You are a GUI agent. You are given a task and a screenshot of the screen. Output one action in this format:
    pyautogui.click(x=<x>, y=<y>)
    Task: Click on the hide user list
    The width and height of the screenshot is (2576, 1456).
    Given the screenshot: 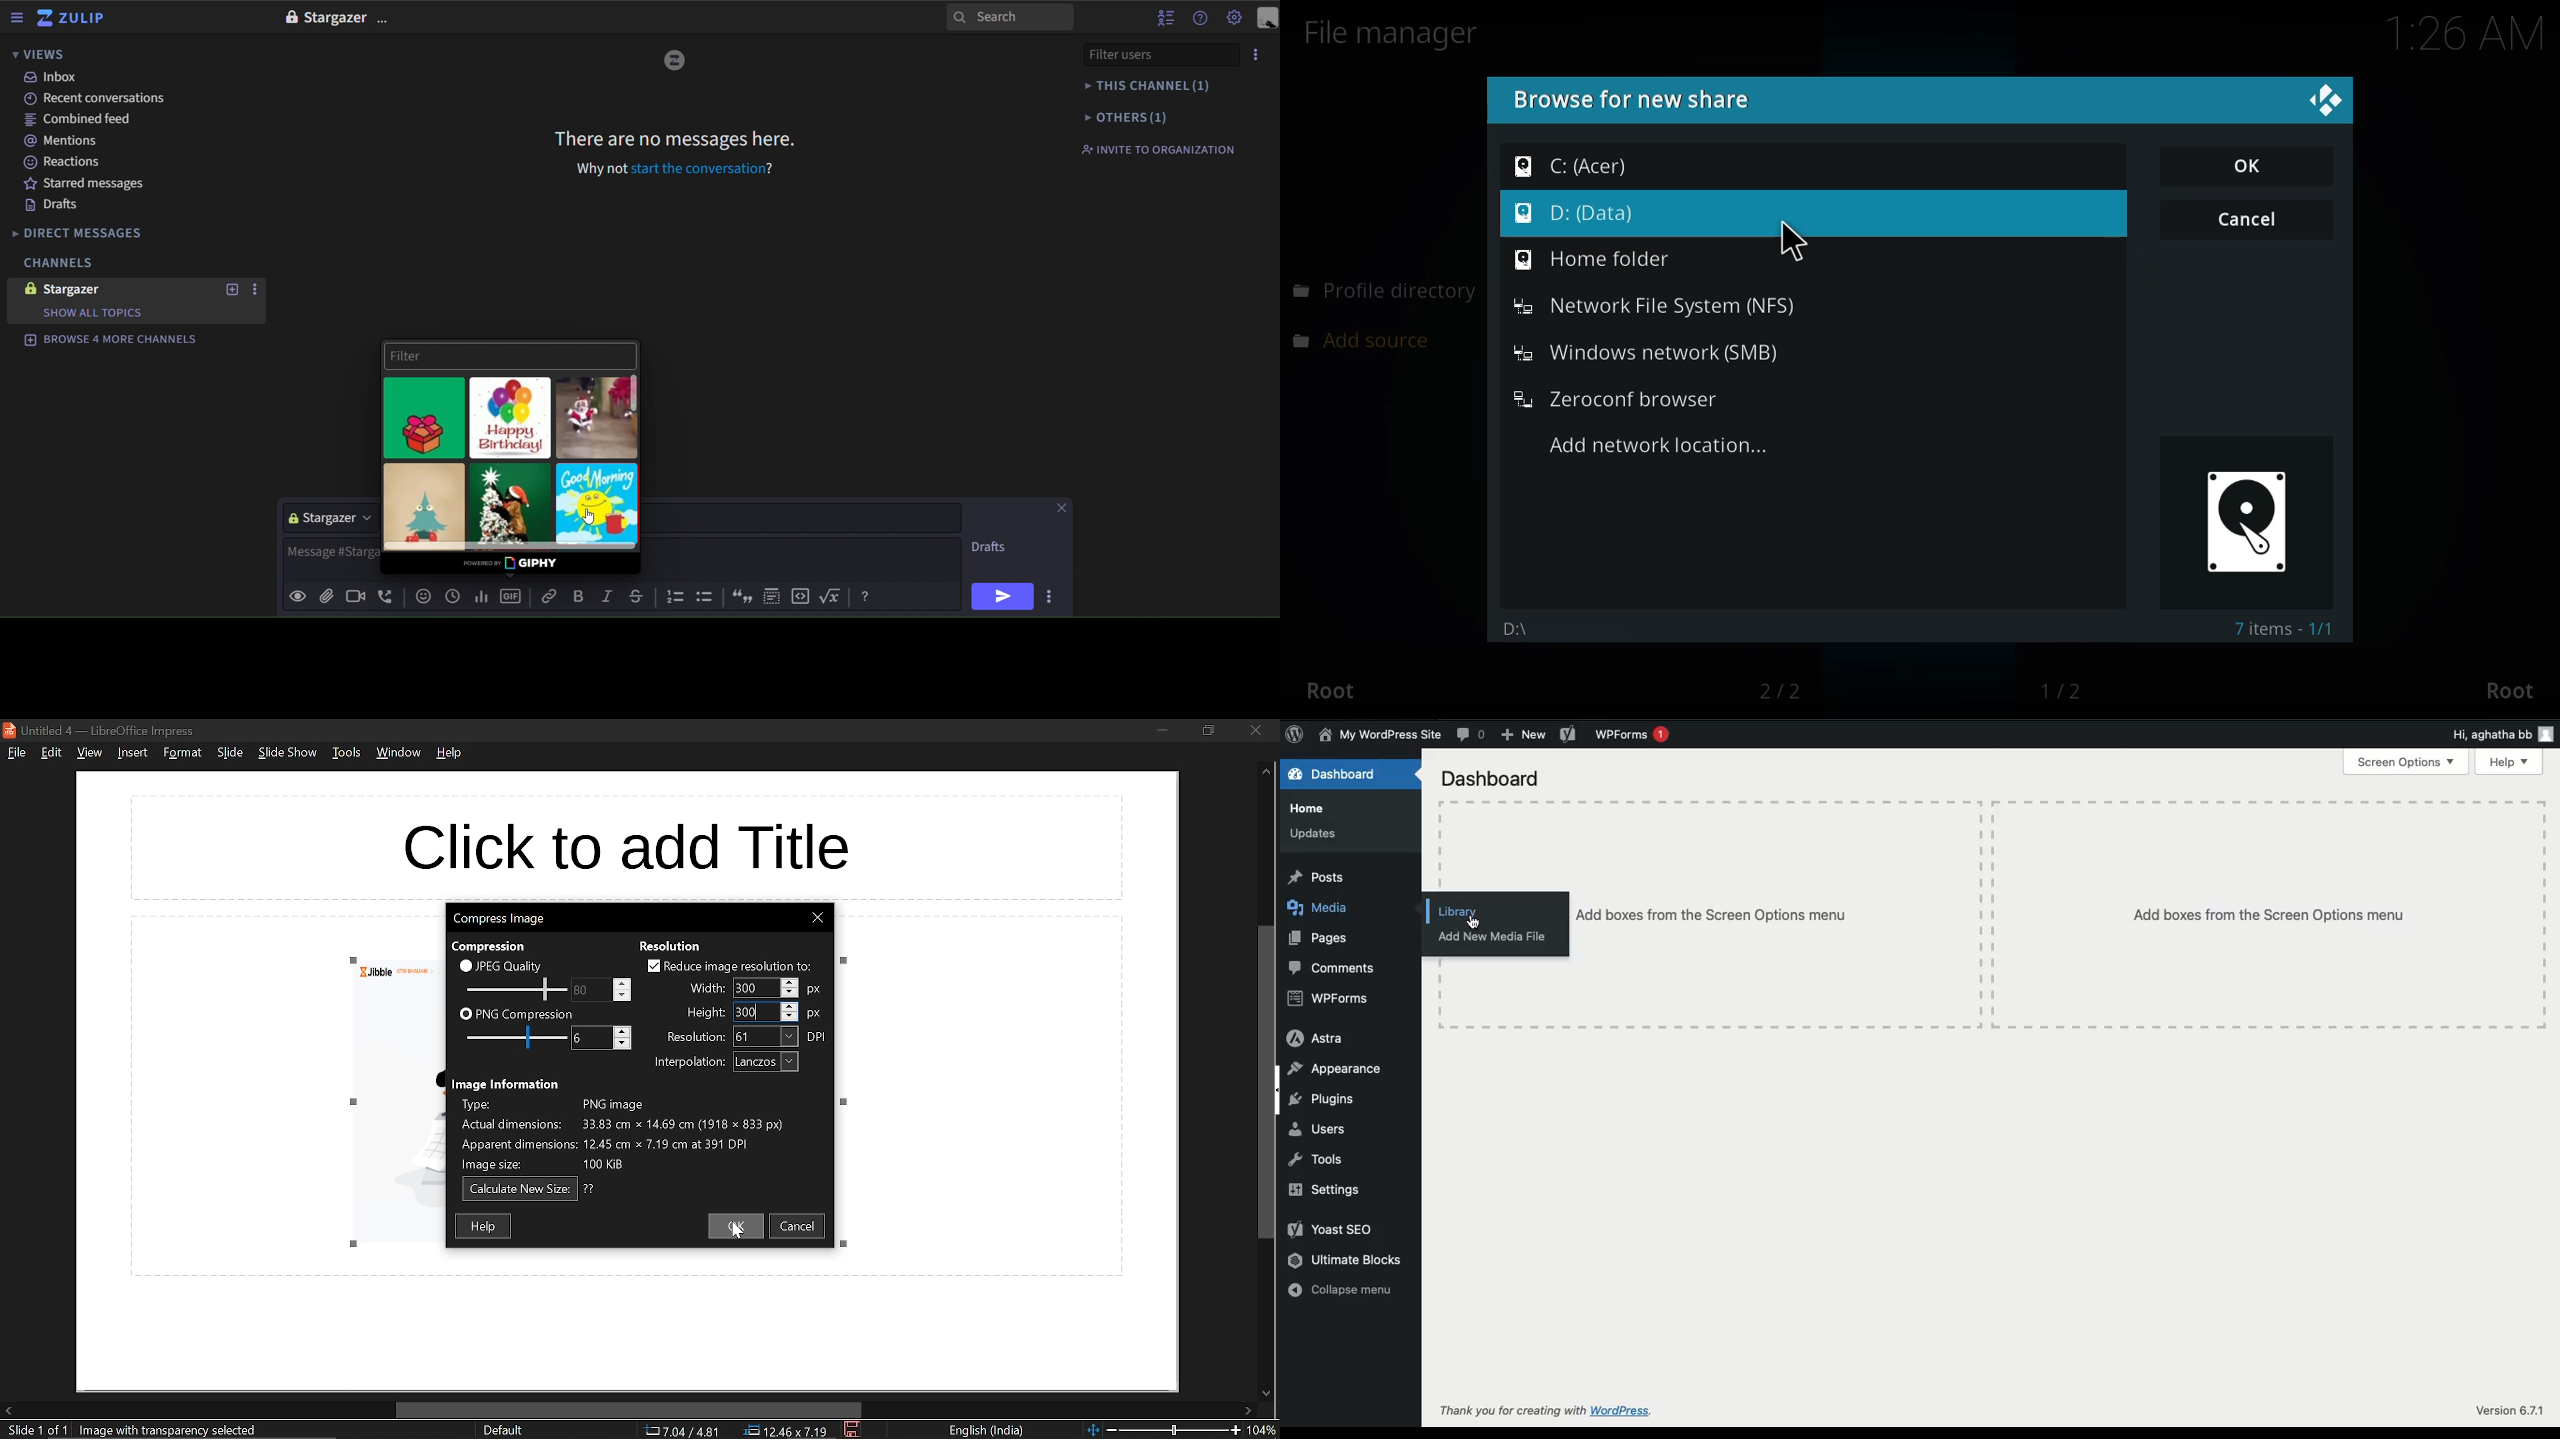 What is the action you would take?
    pyautogui.click(x=1166, y=16)
    